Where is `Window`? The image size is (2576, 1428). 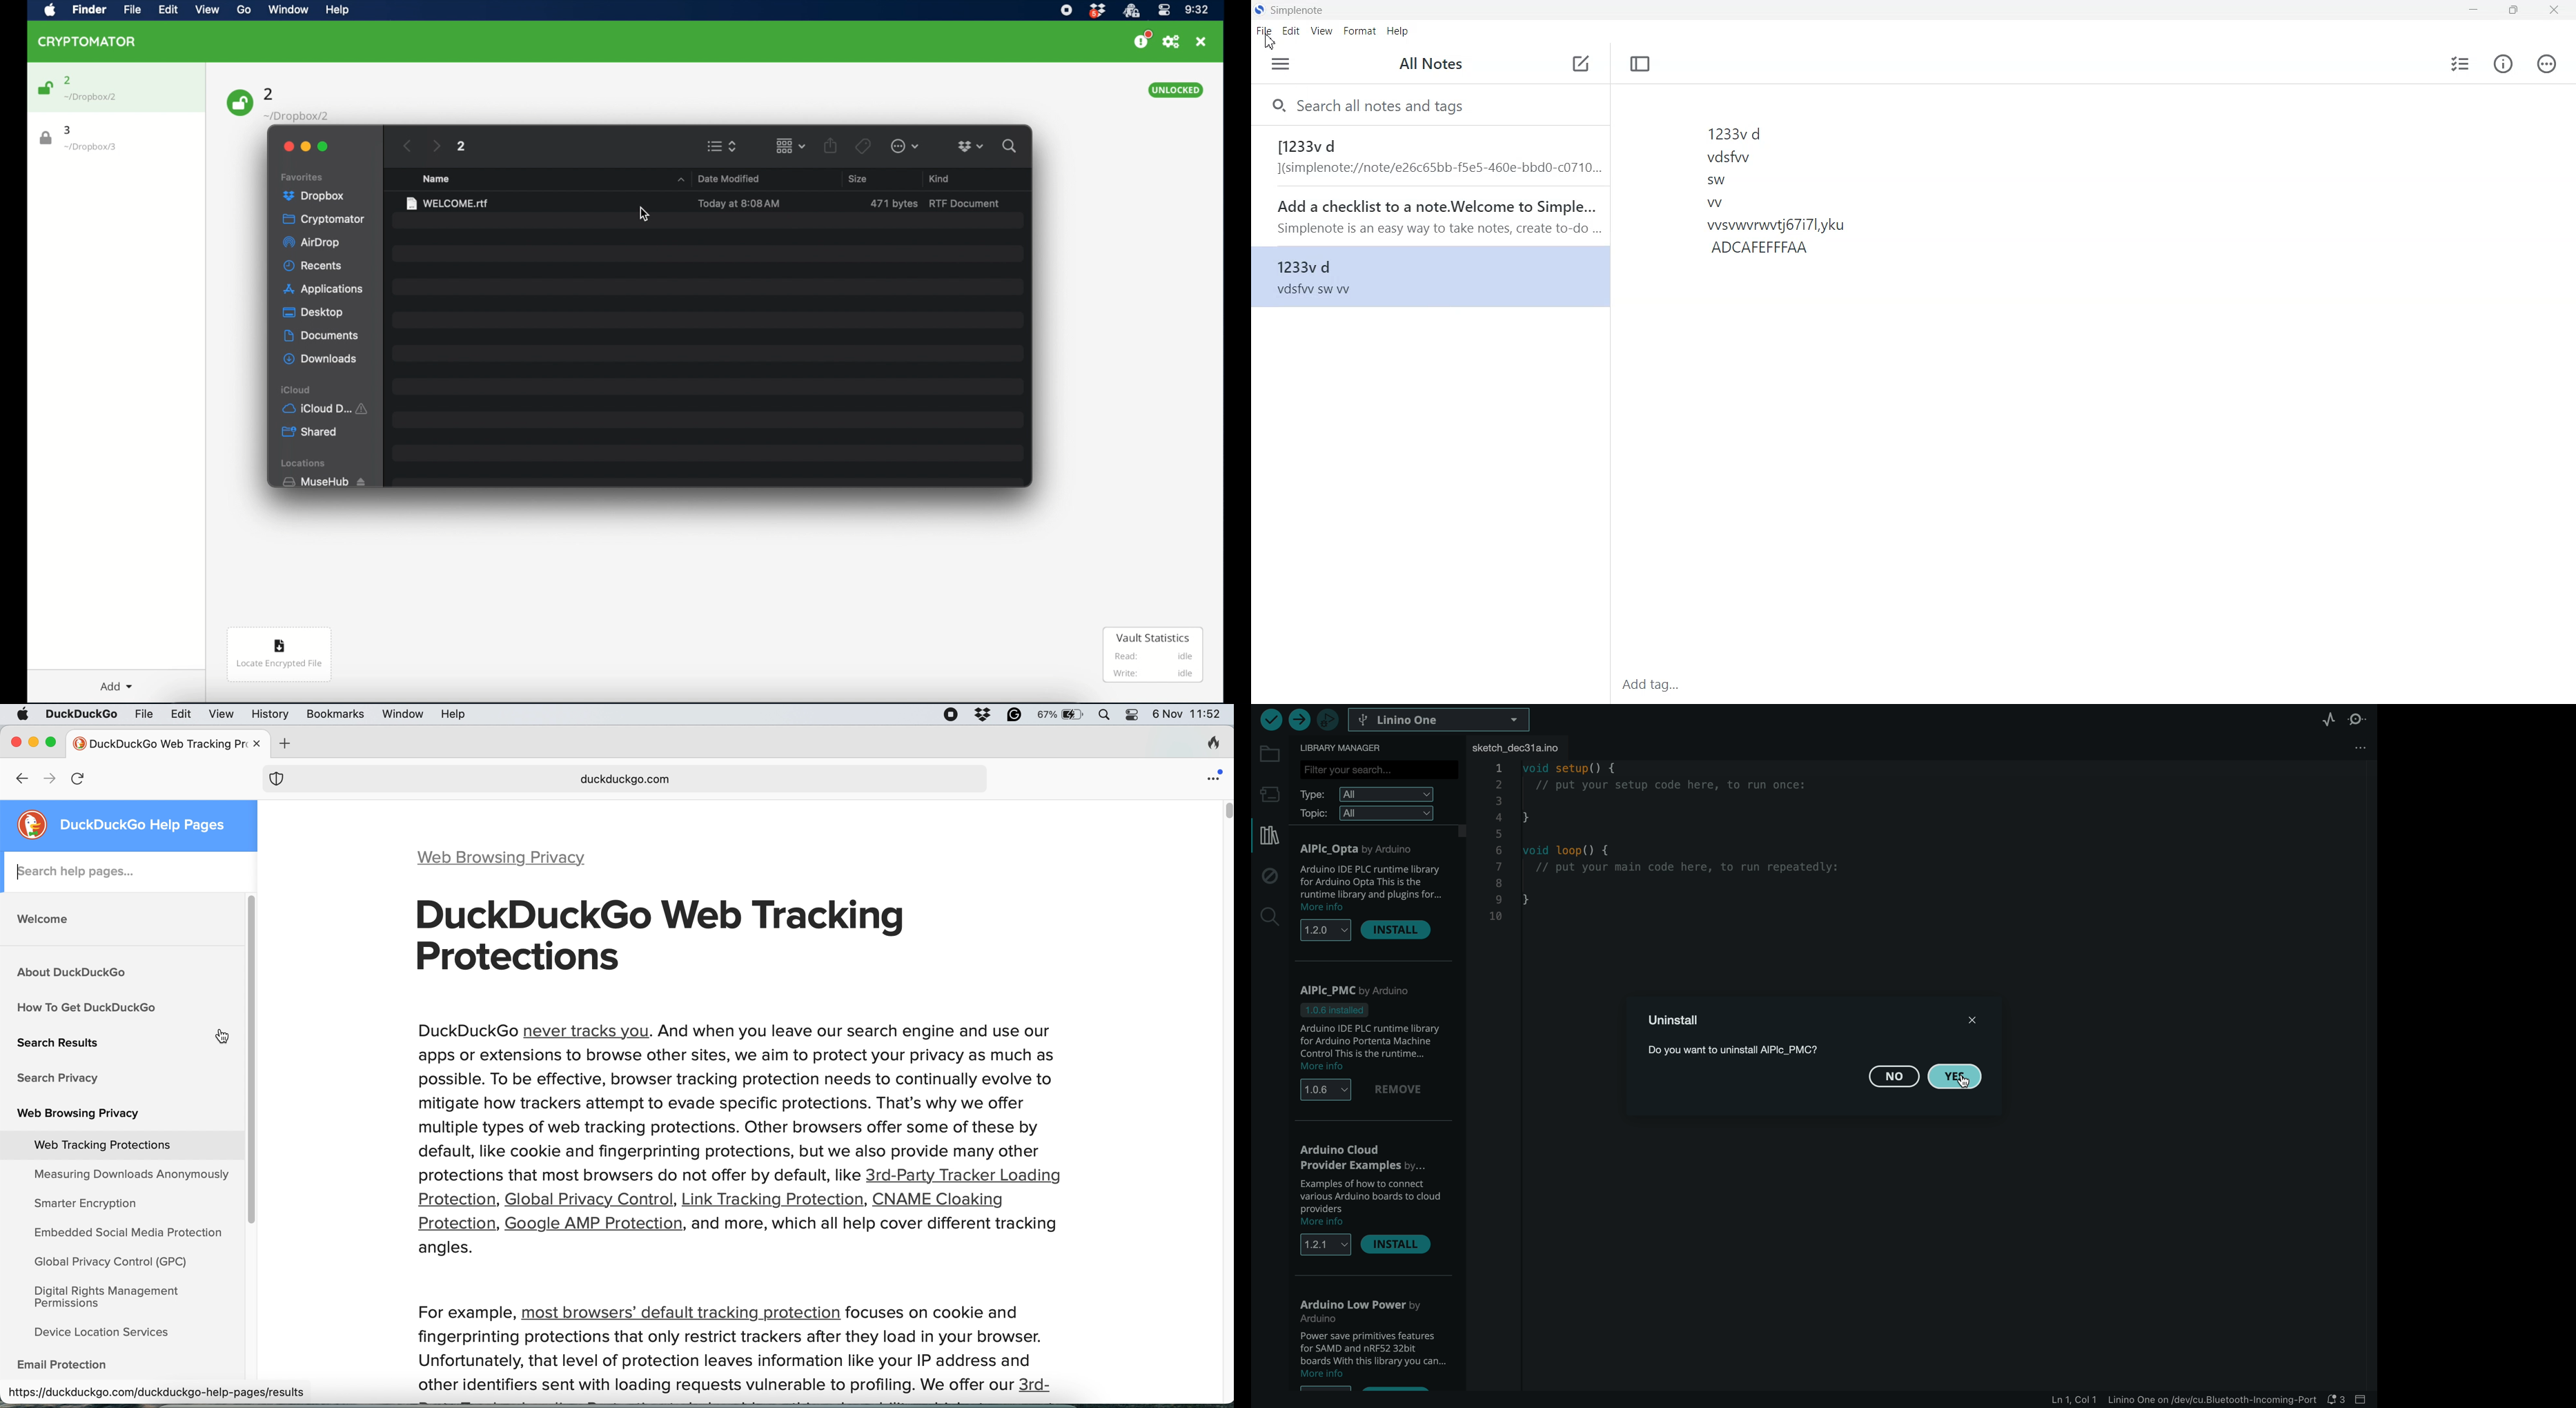
Window is located at coordinates (293, 9).